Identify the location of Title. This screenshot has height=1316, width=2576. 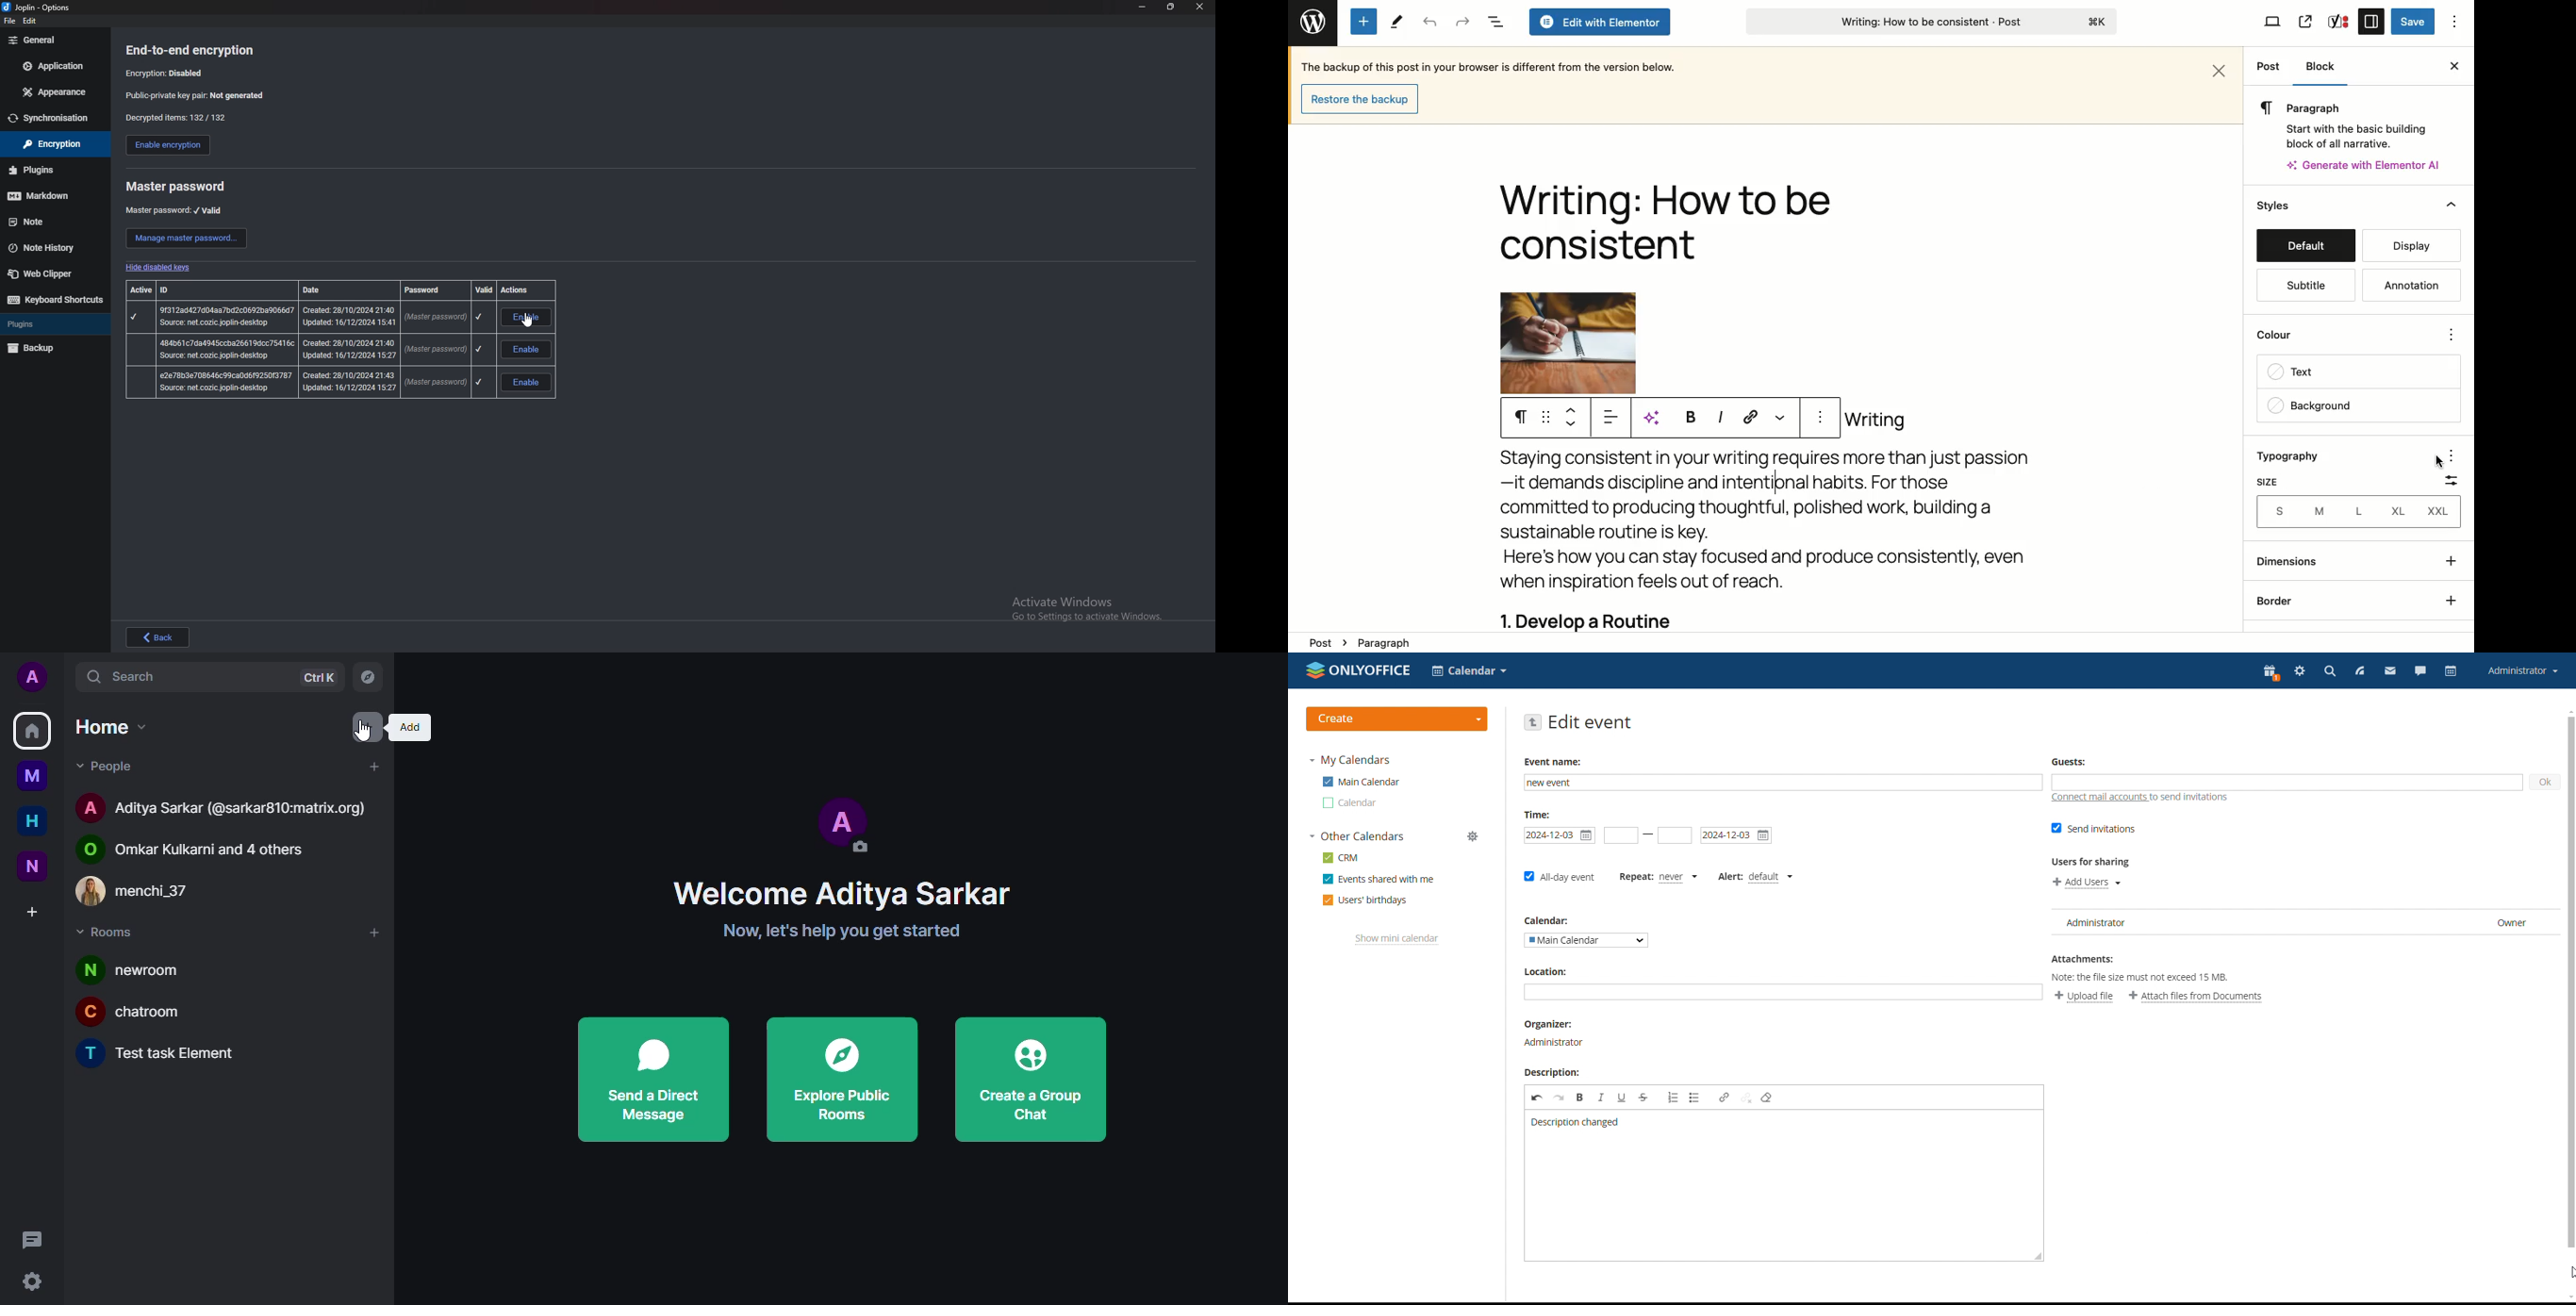
(1664, 226).